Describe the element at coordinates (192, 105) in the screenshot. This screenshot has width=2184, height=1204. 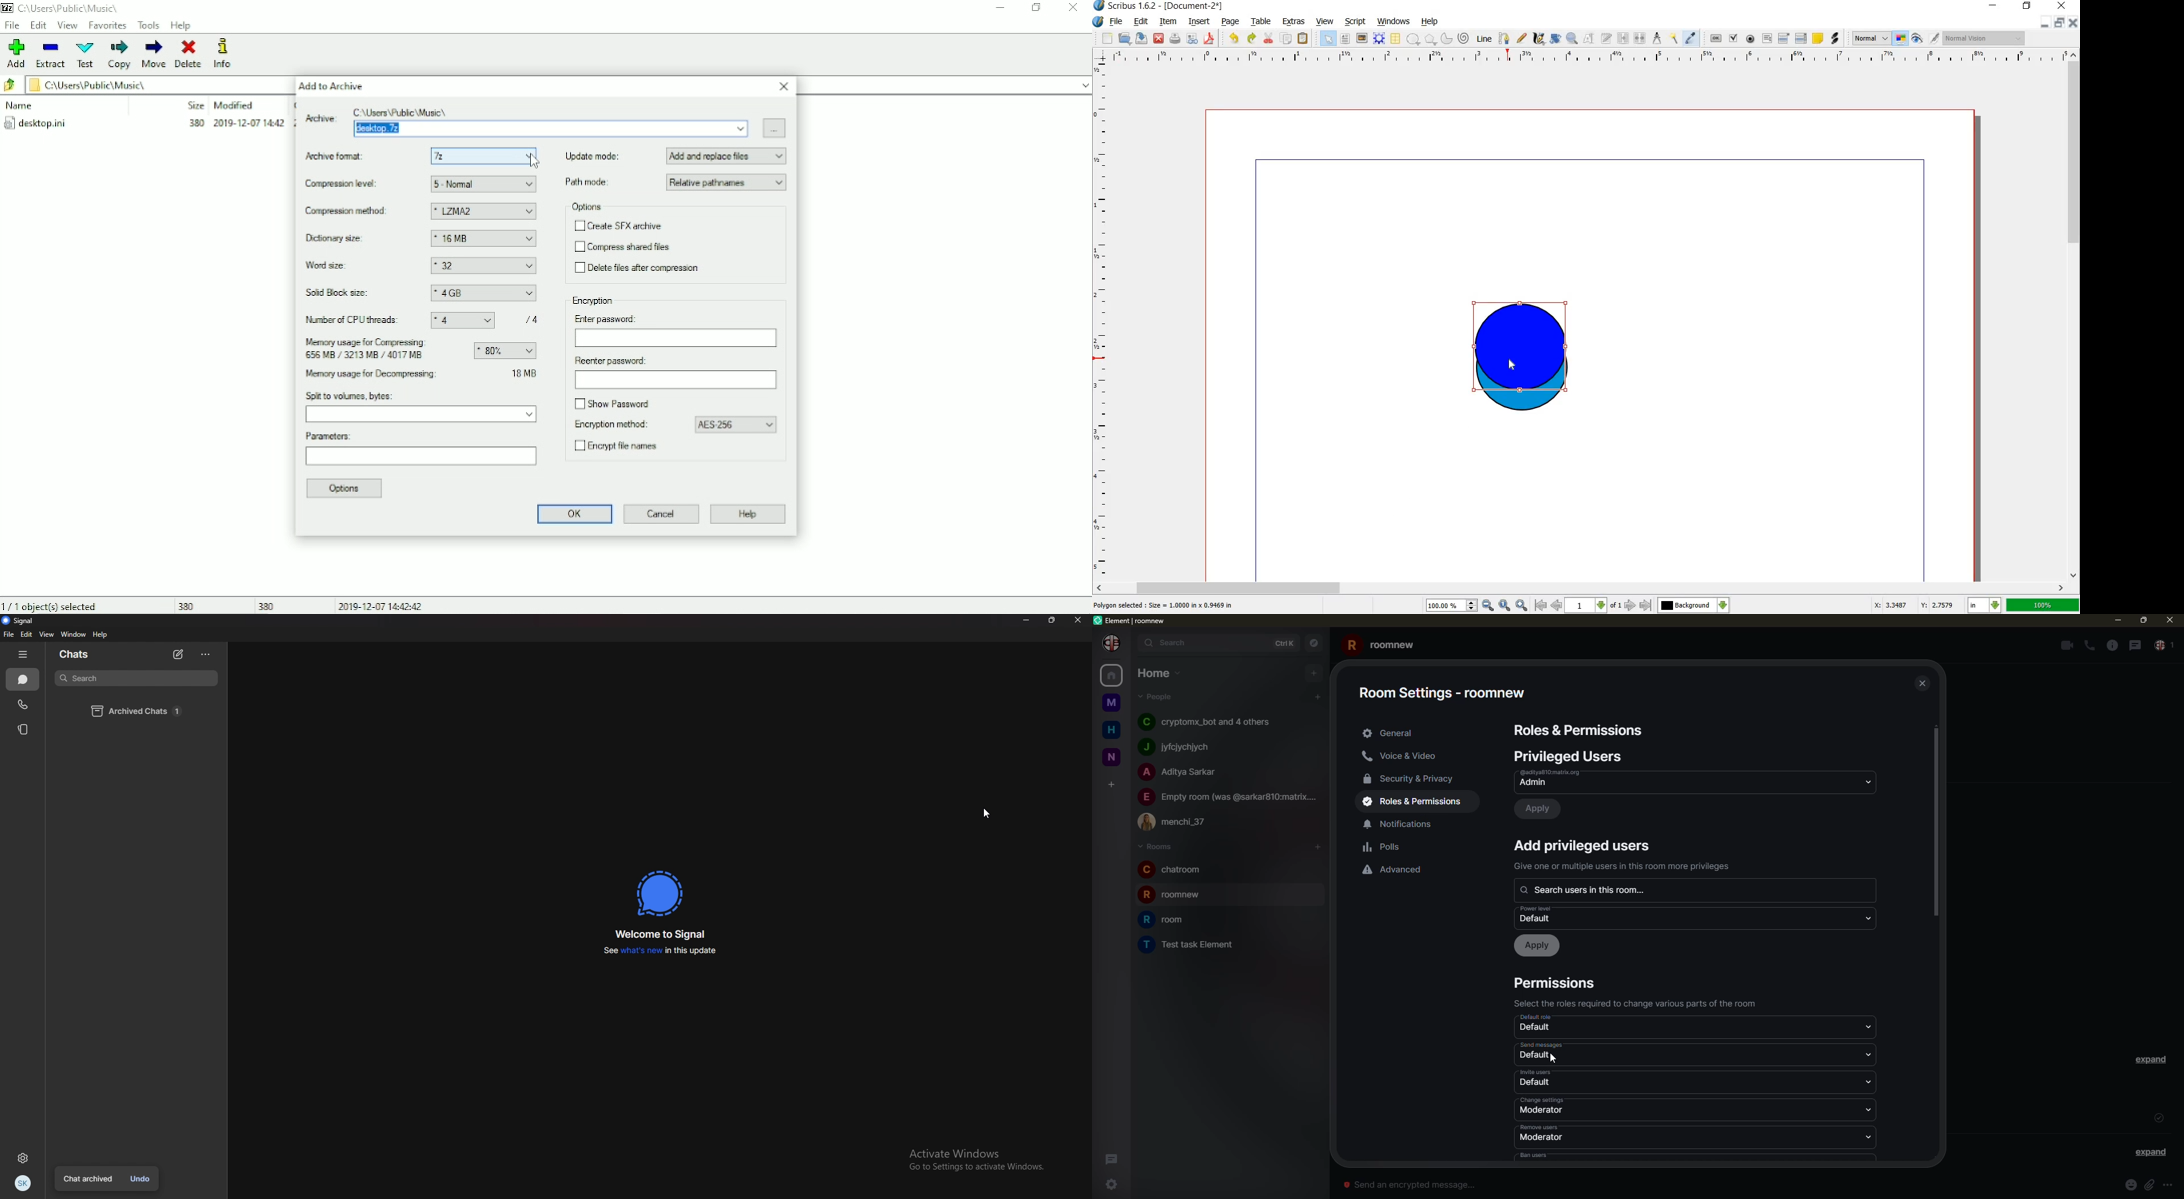
I see `Size` at that location.